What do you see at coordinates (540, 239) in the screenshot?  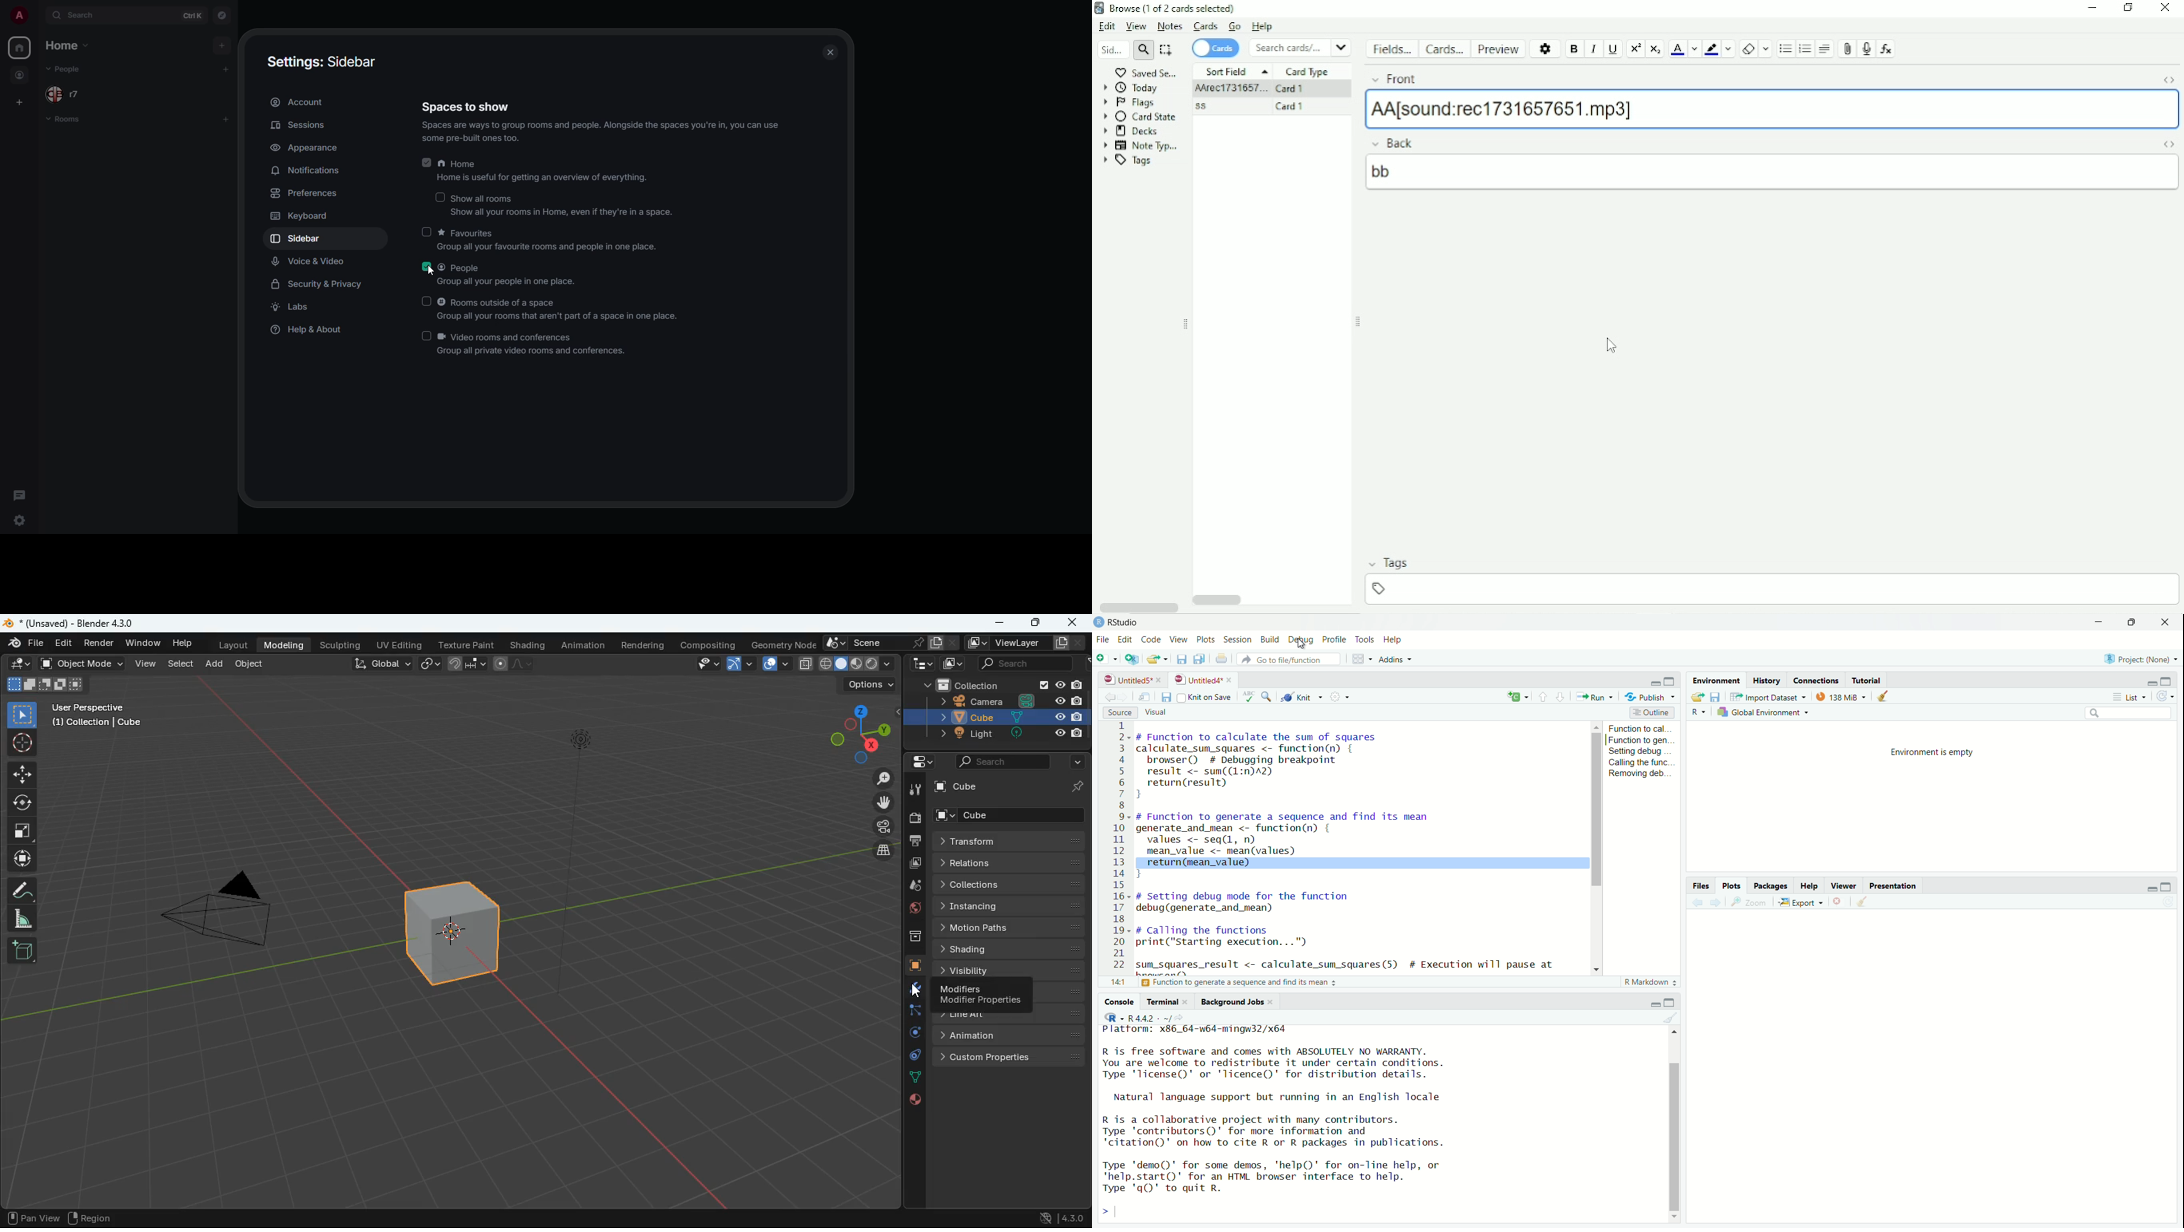 I see ` FavouritesGroup all your favourite rooms and people in one place.` at bounding box center [540, 239].